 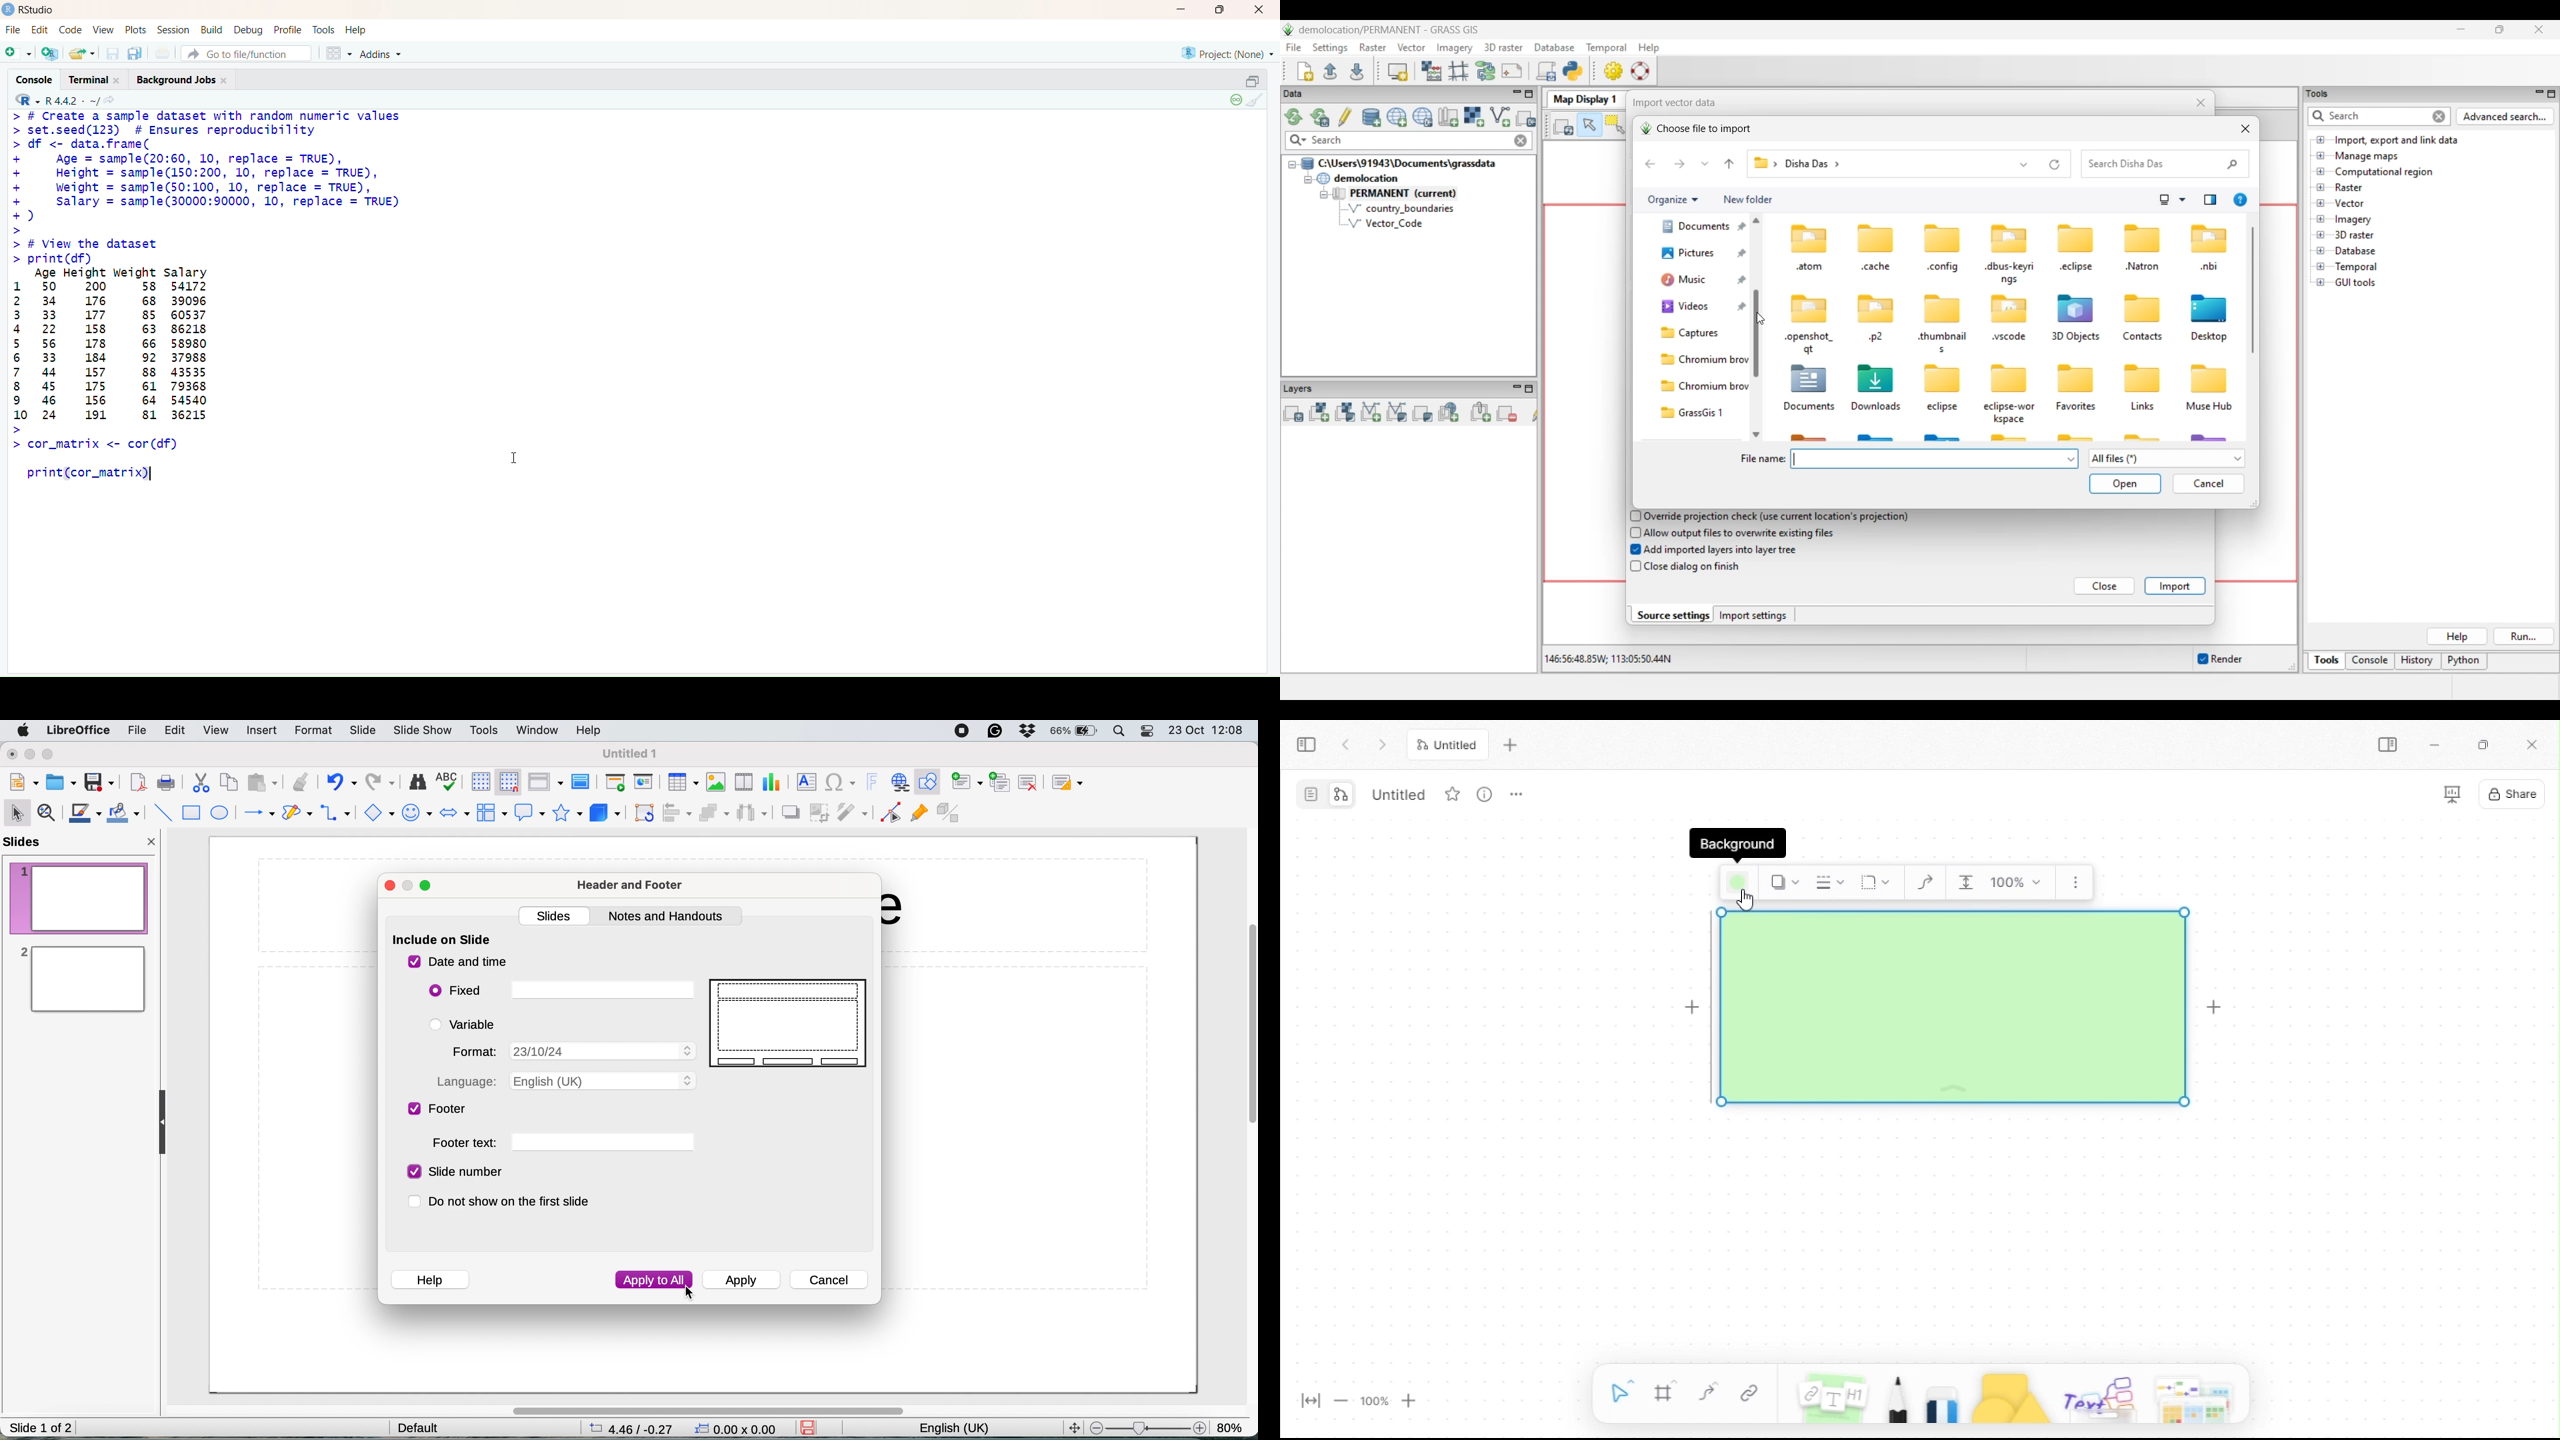 I want to click on Save current document (Ctrl + S), so click(x=111, y=53).